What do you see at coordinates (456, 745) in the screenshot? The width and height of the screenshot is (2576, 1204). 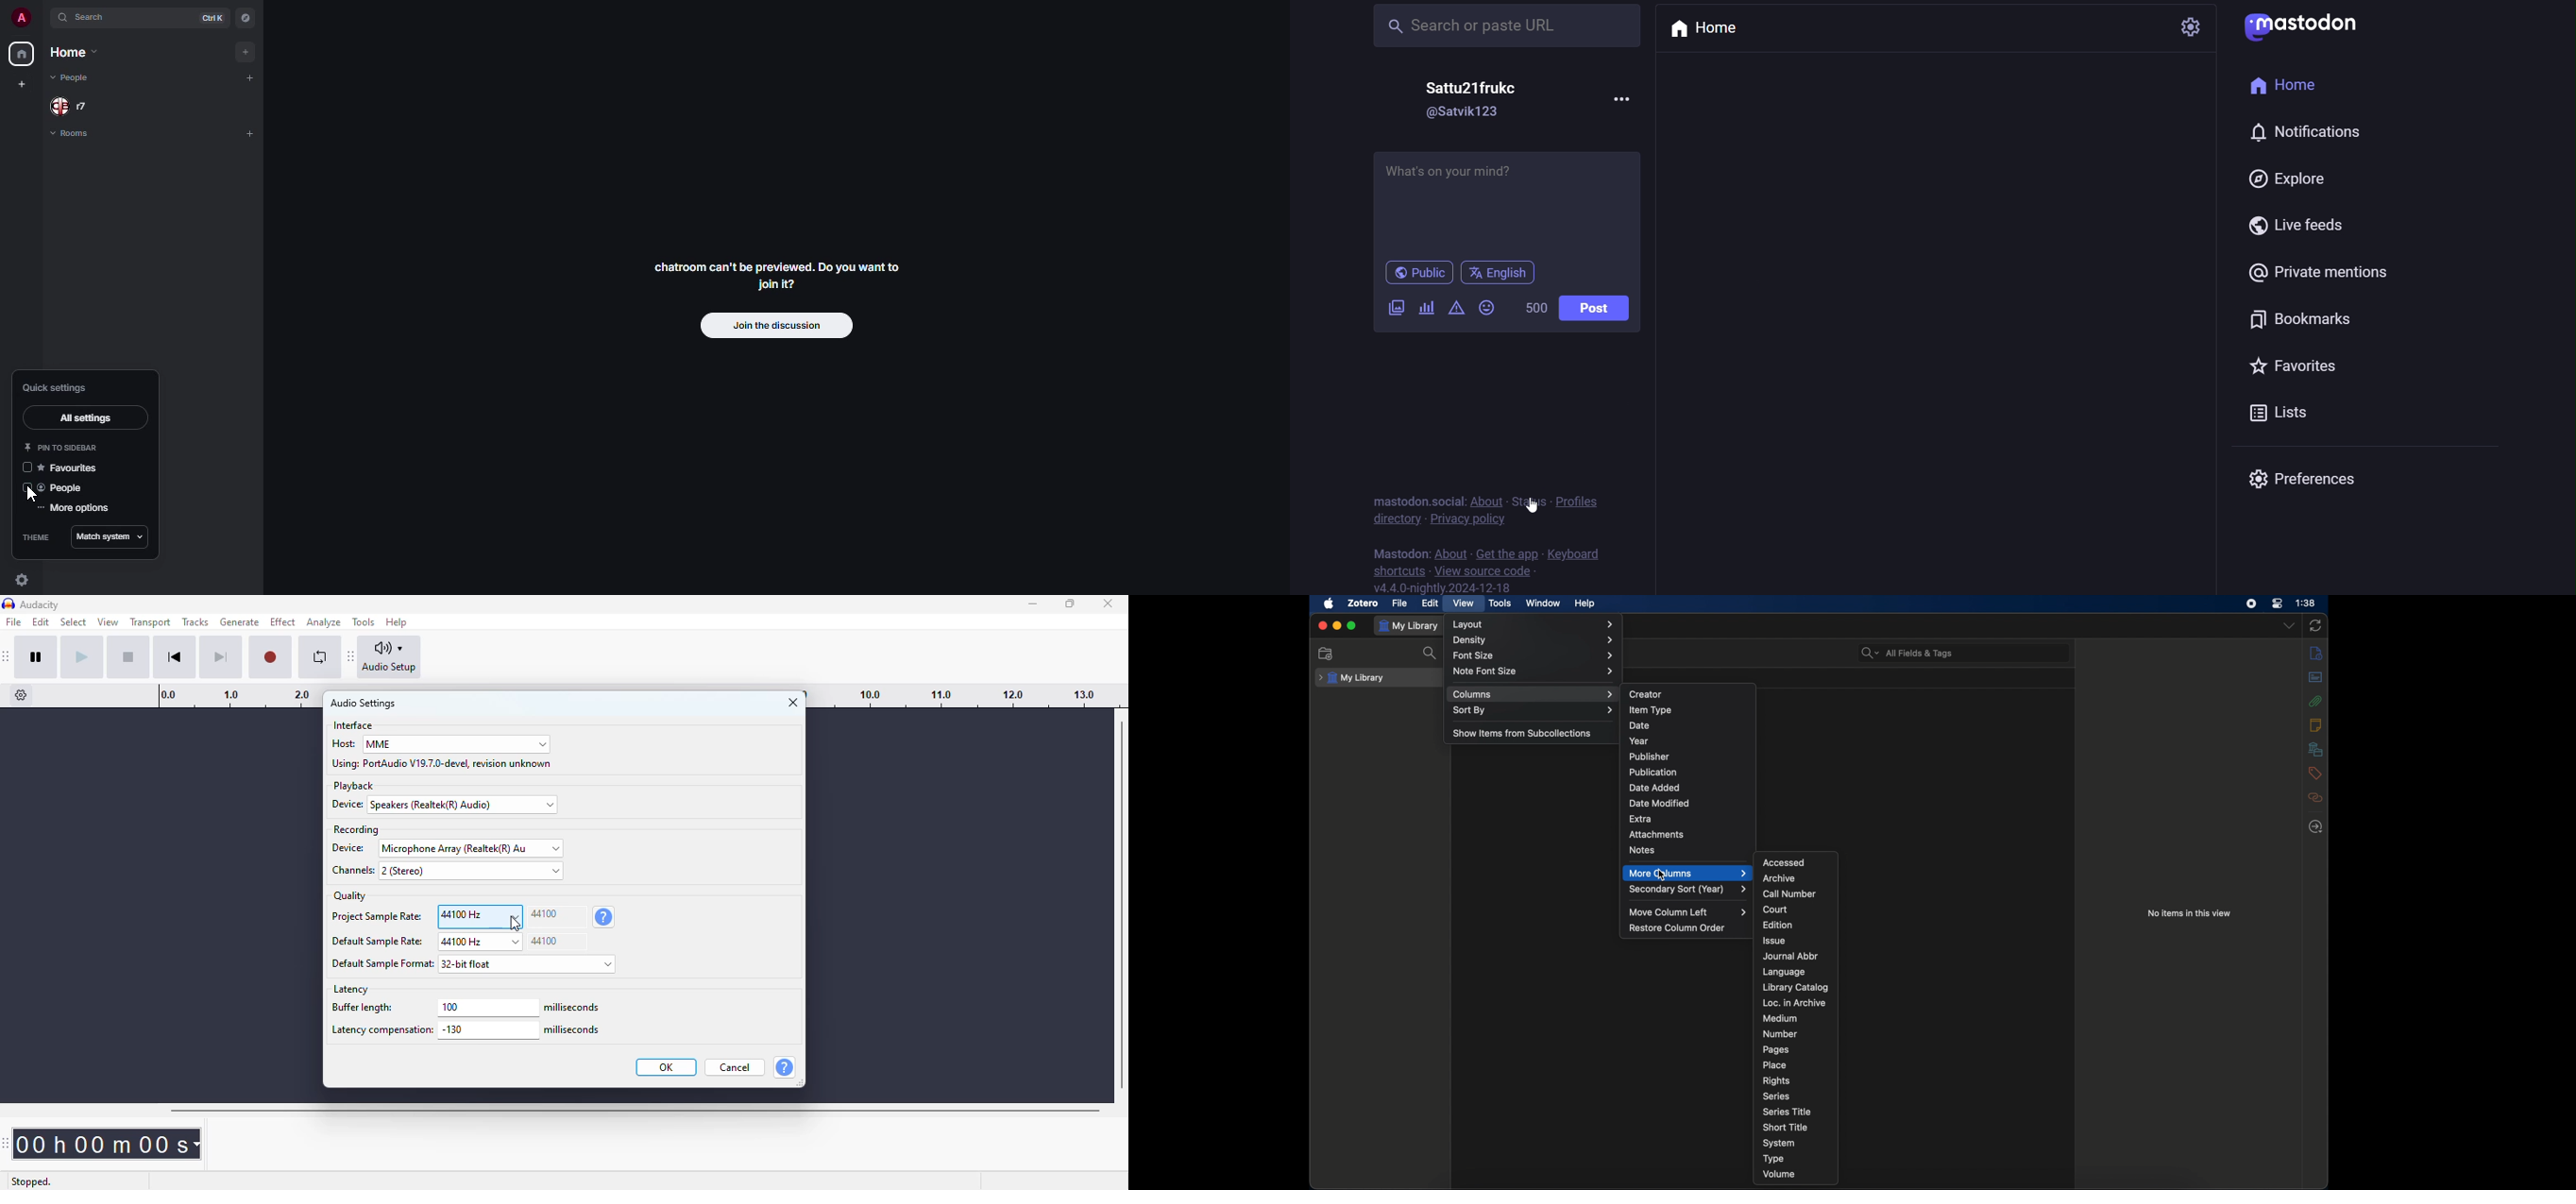 I see `select host` at bounding box center [456, 745].